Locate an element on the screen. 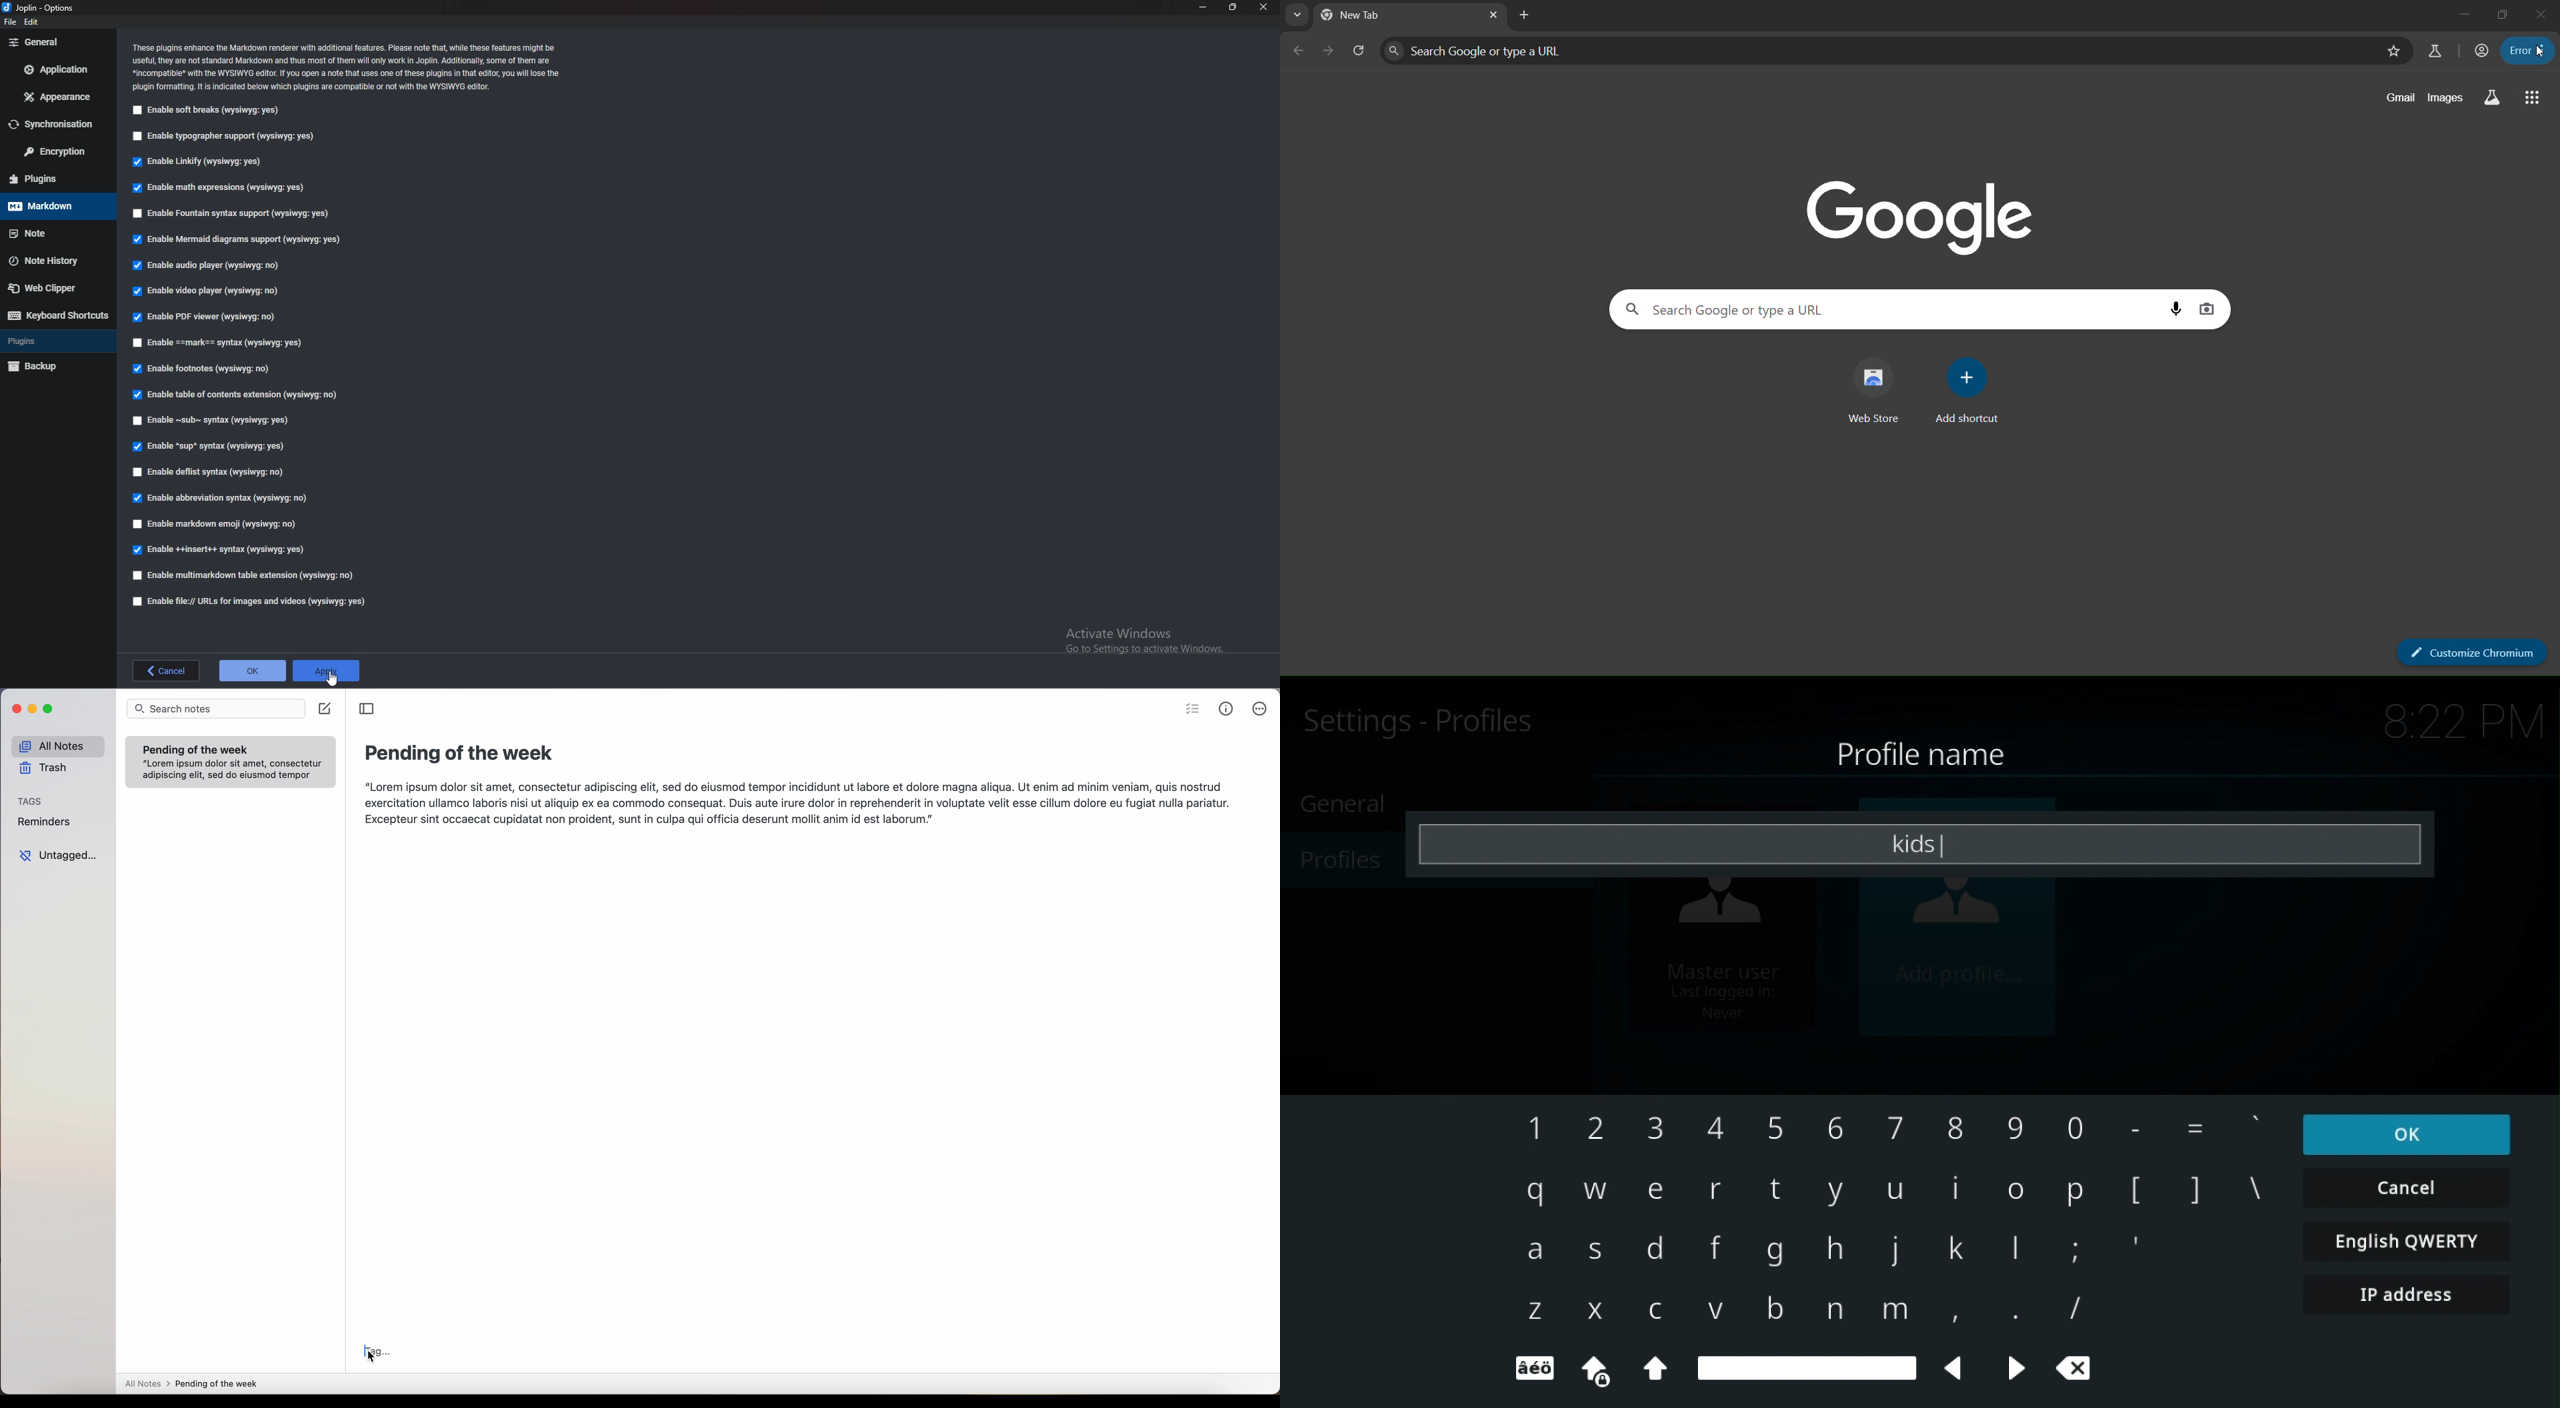  Minimize is located at coordinates (1202, 7).